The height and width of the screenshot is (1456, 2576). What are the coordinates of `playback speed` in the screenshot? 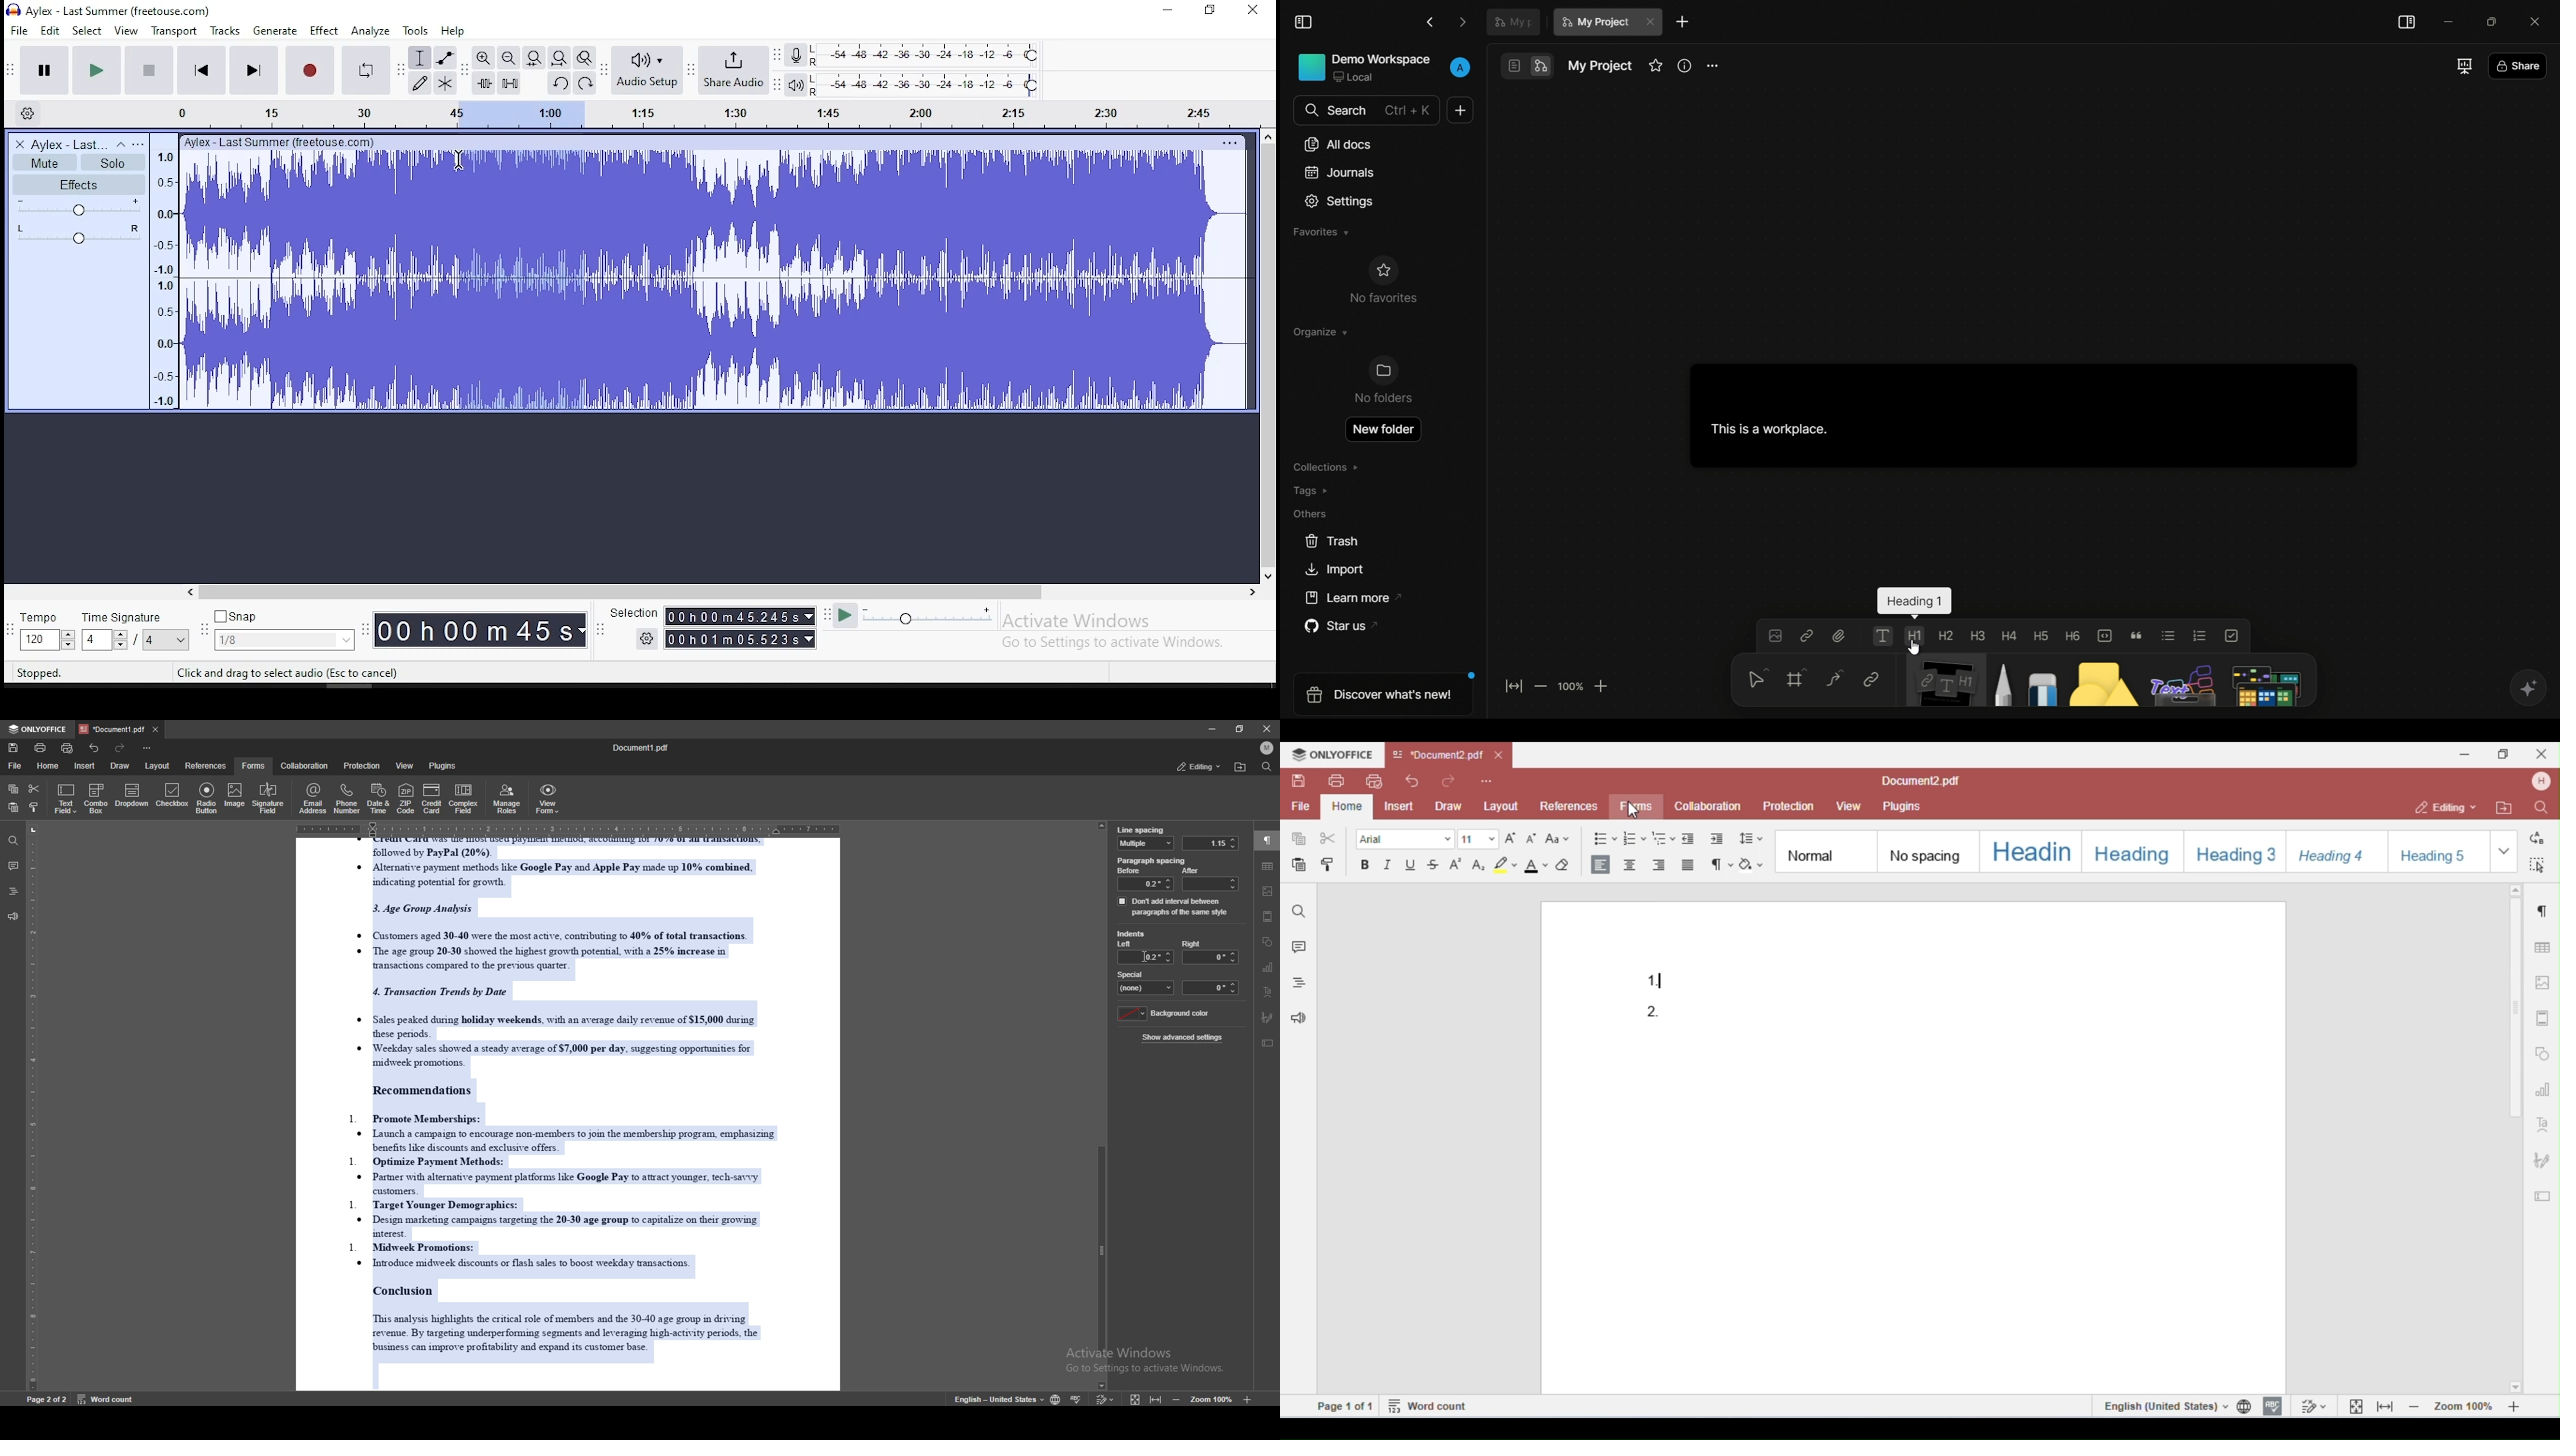 It's located at (928, 617).